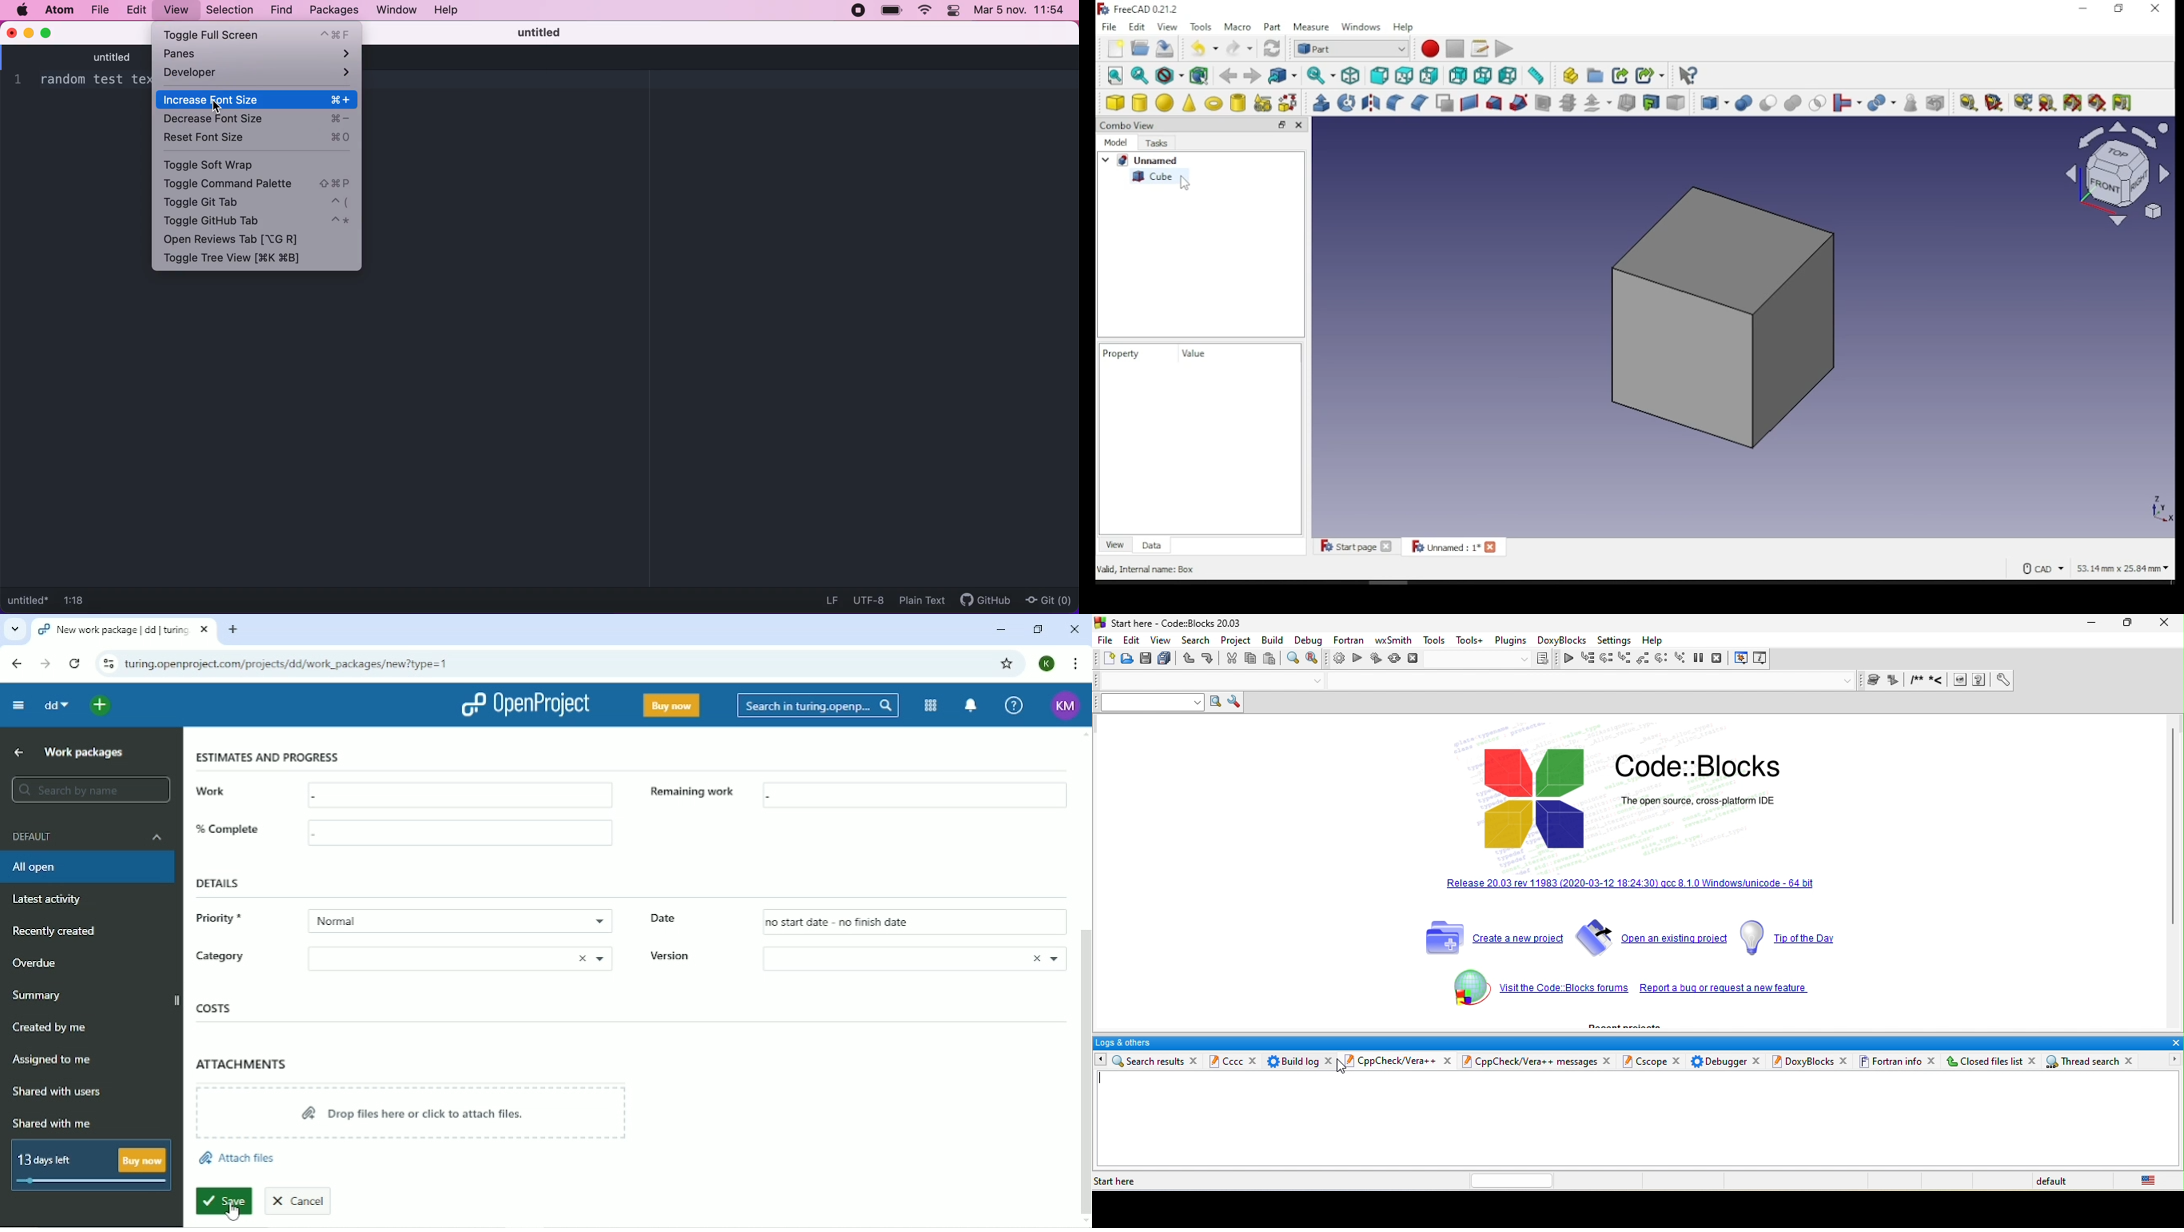  What do you see at coordinates (448, 918) in the screenshot?
I see `Normal` at bounding box center [448, 918].